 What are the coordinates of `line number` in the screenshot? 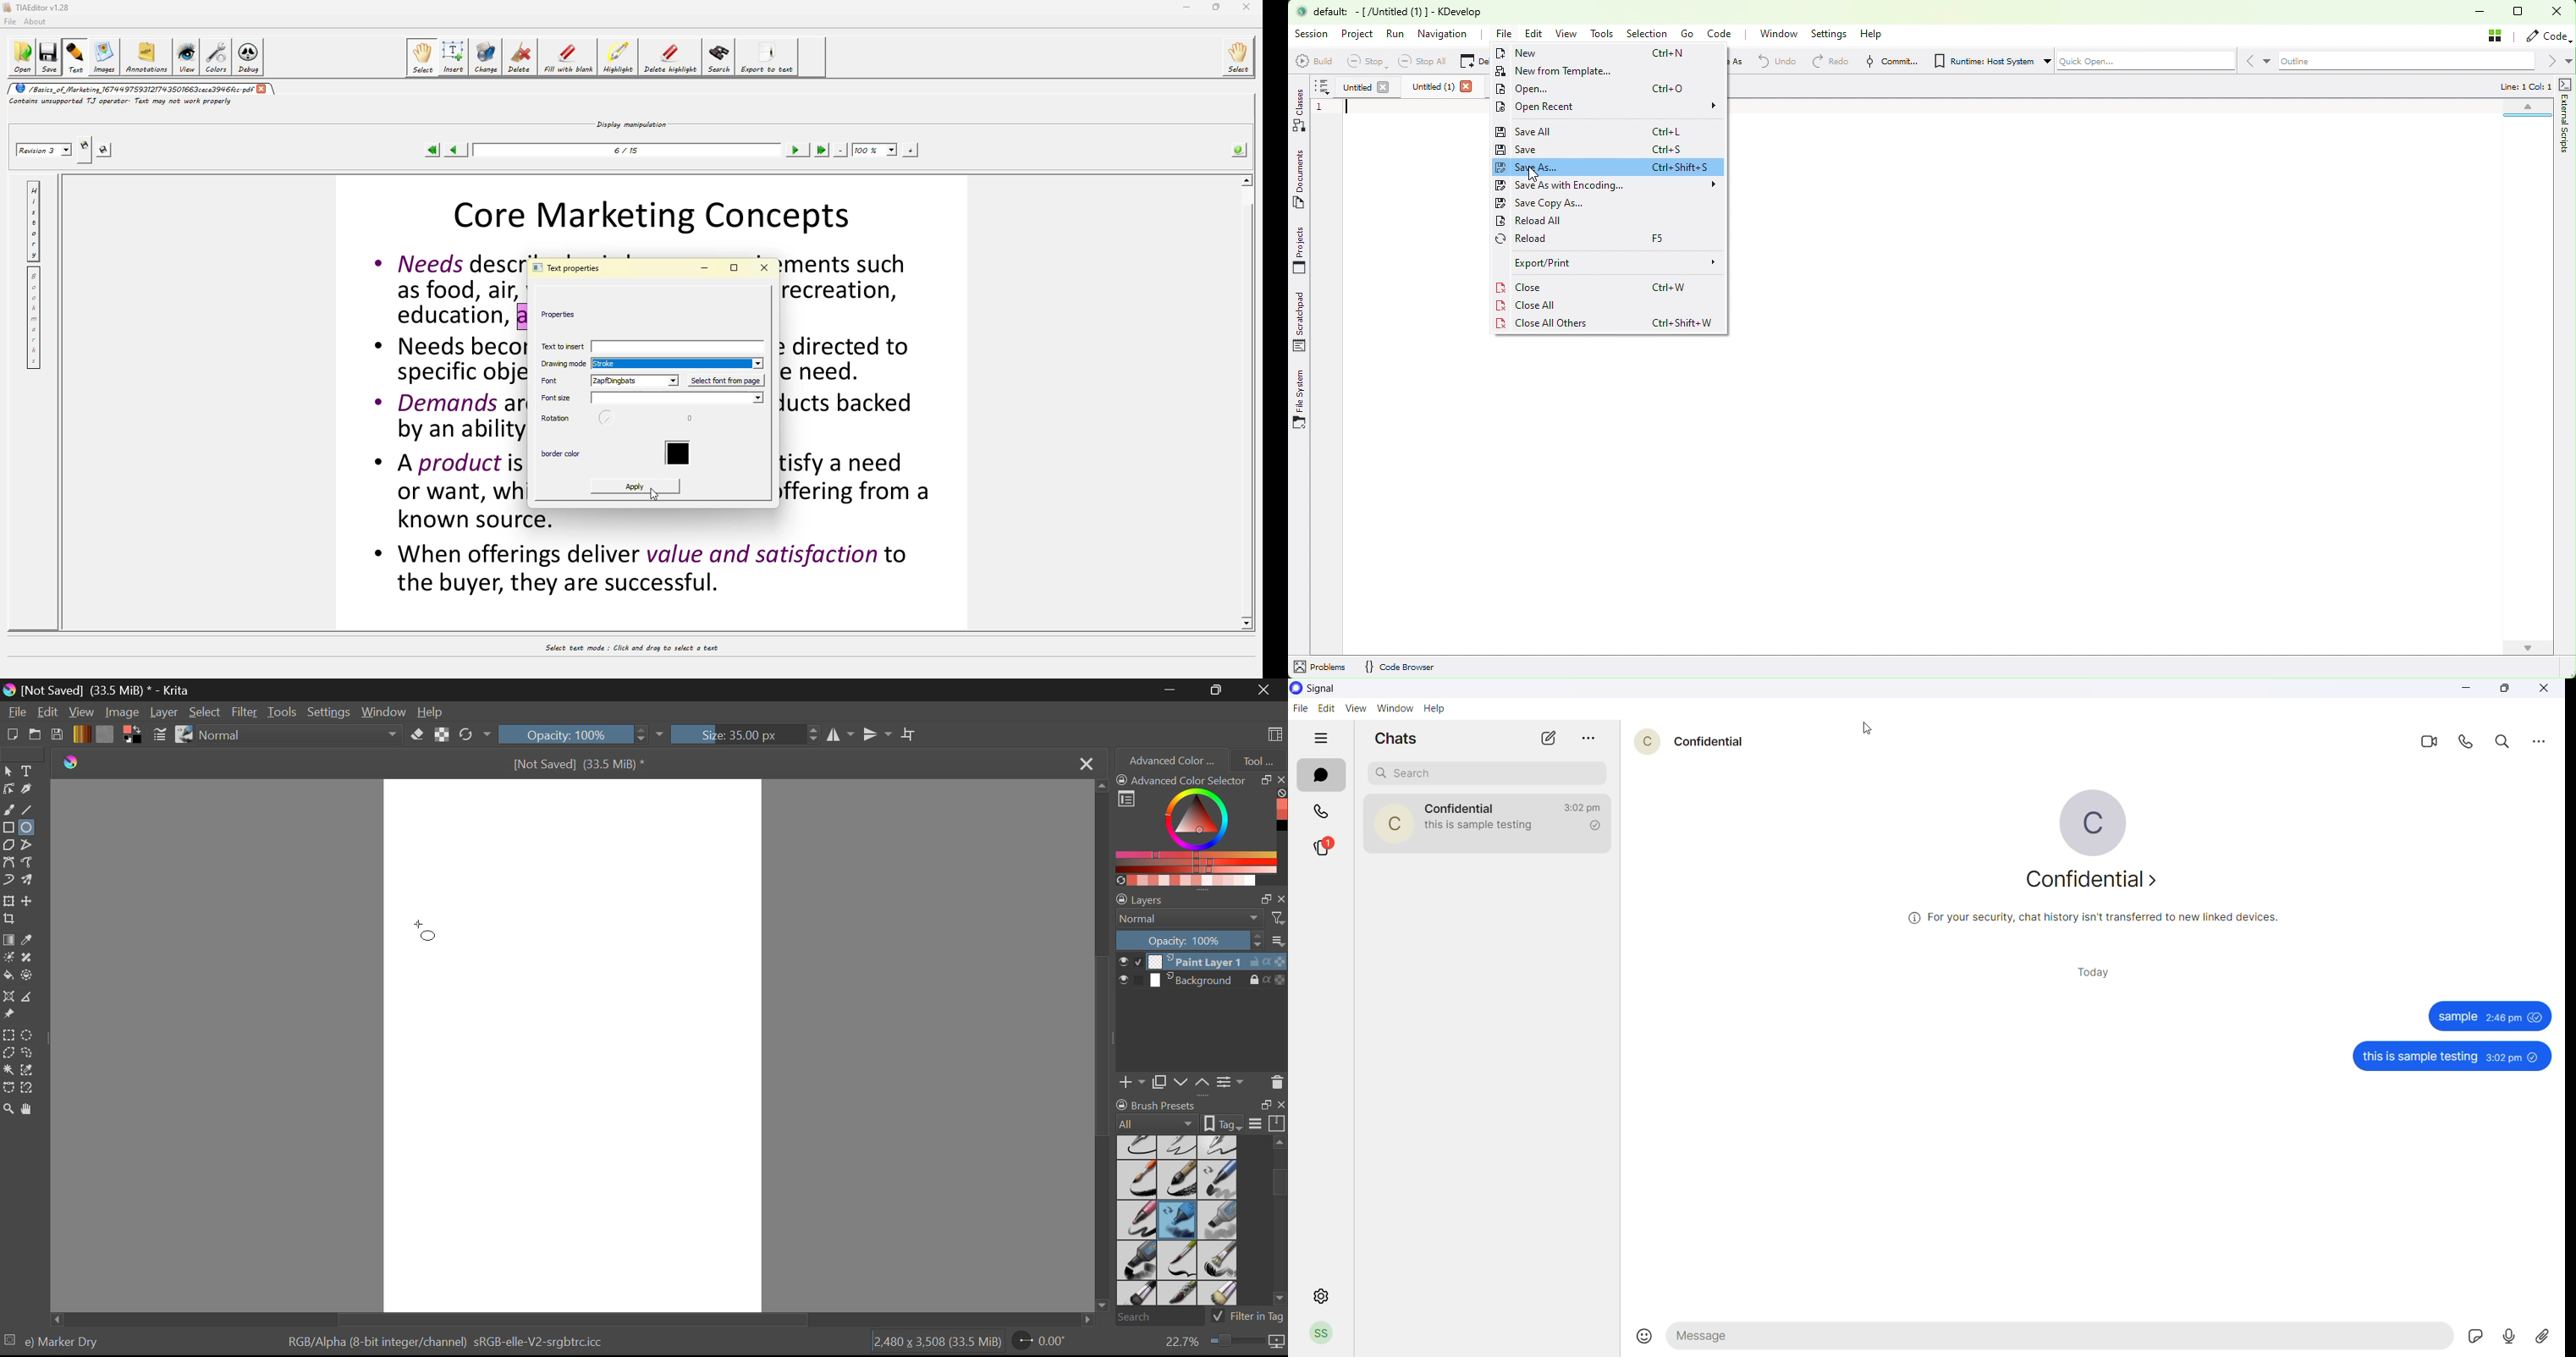 It's located at (1323, 109).